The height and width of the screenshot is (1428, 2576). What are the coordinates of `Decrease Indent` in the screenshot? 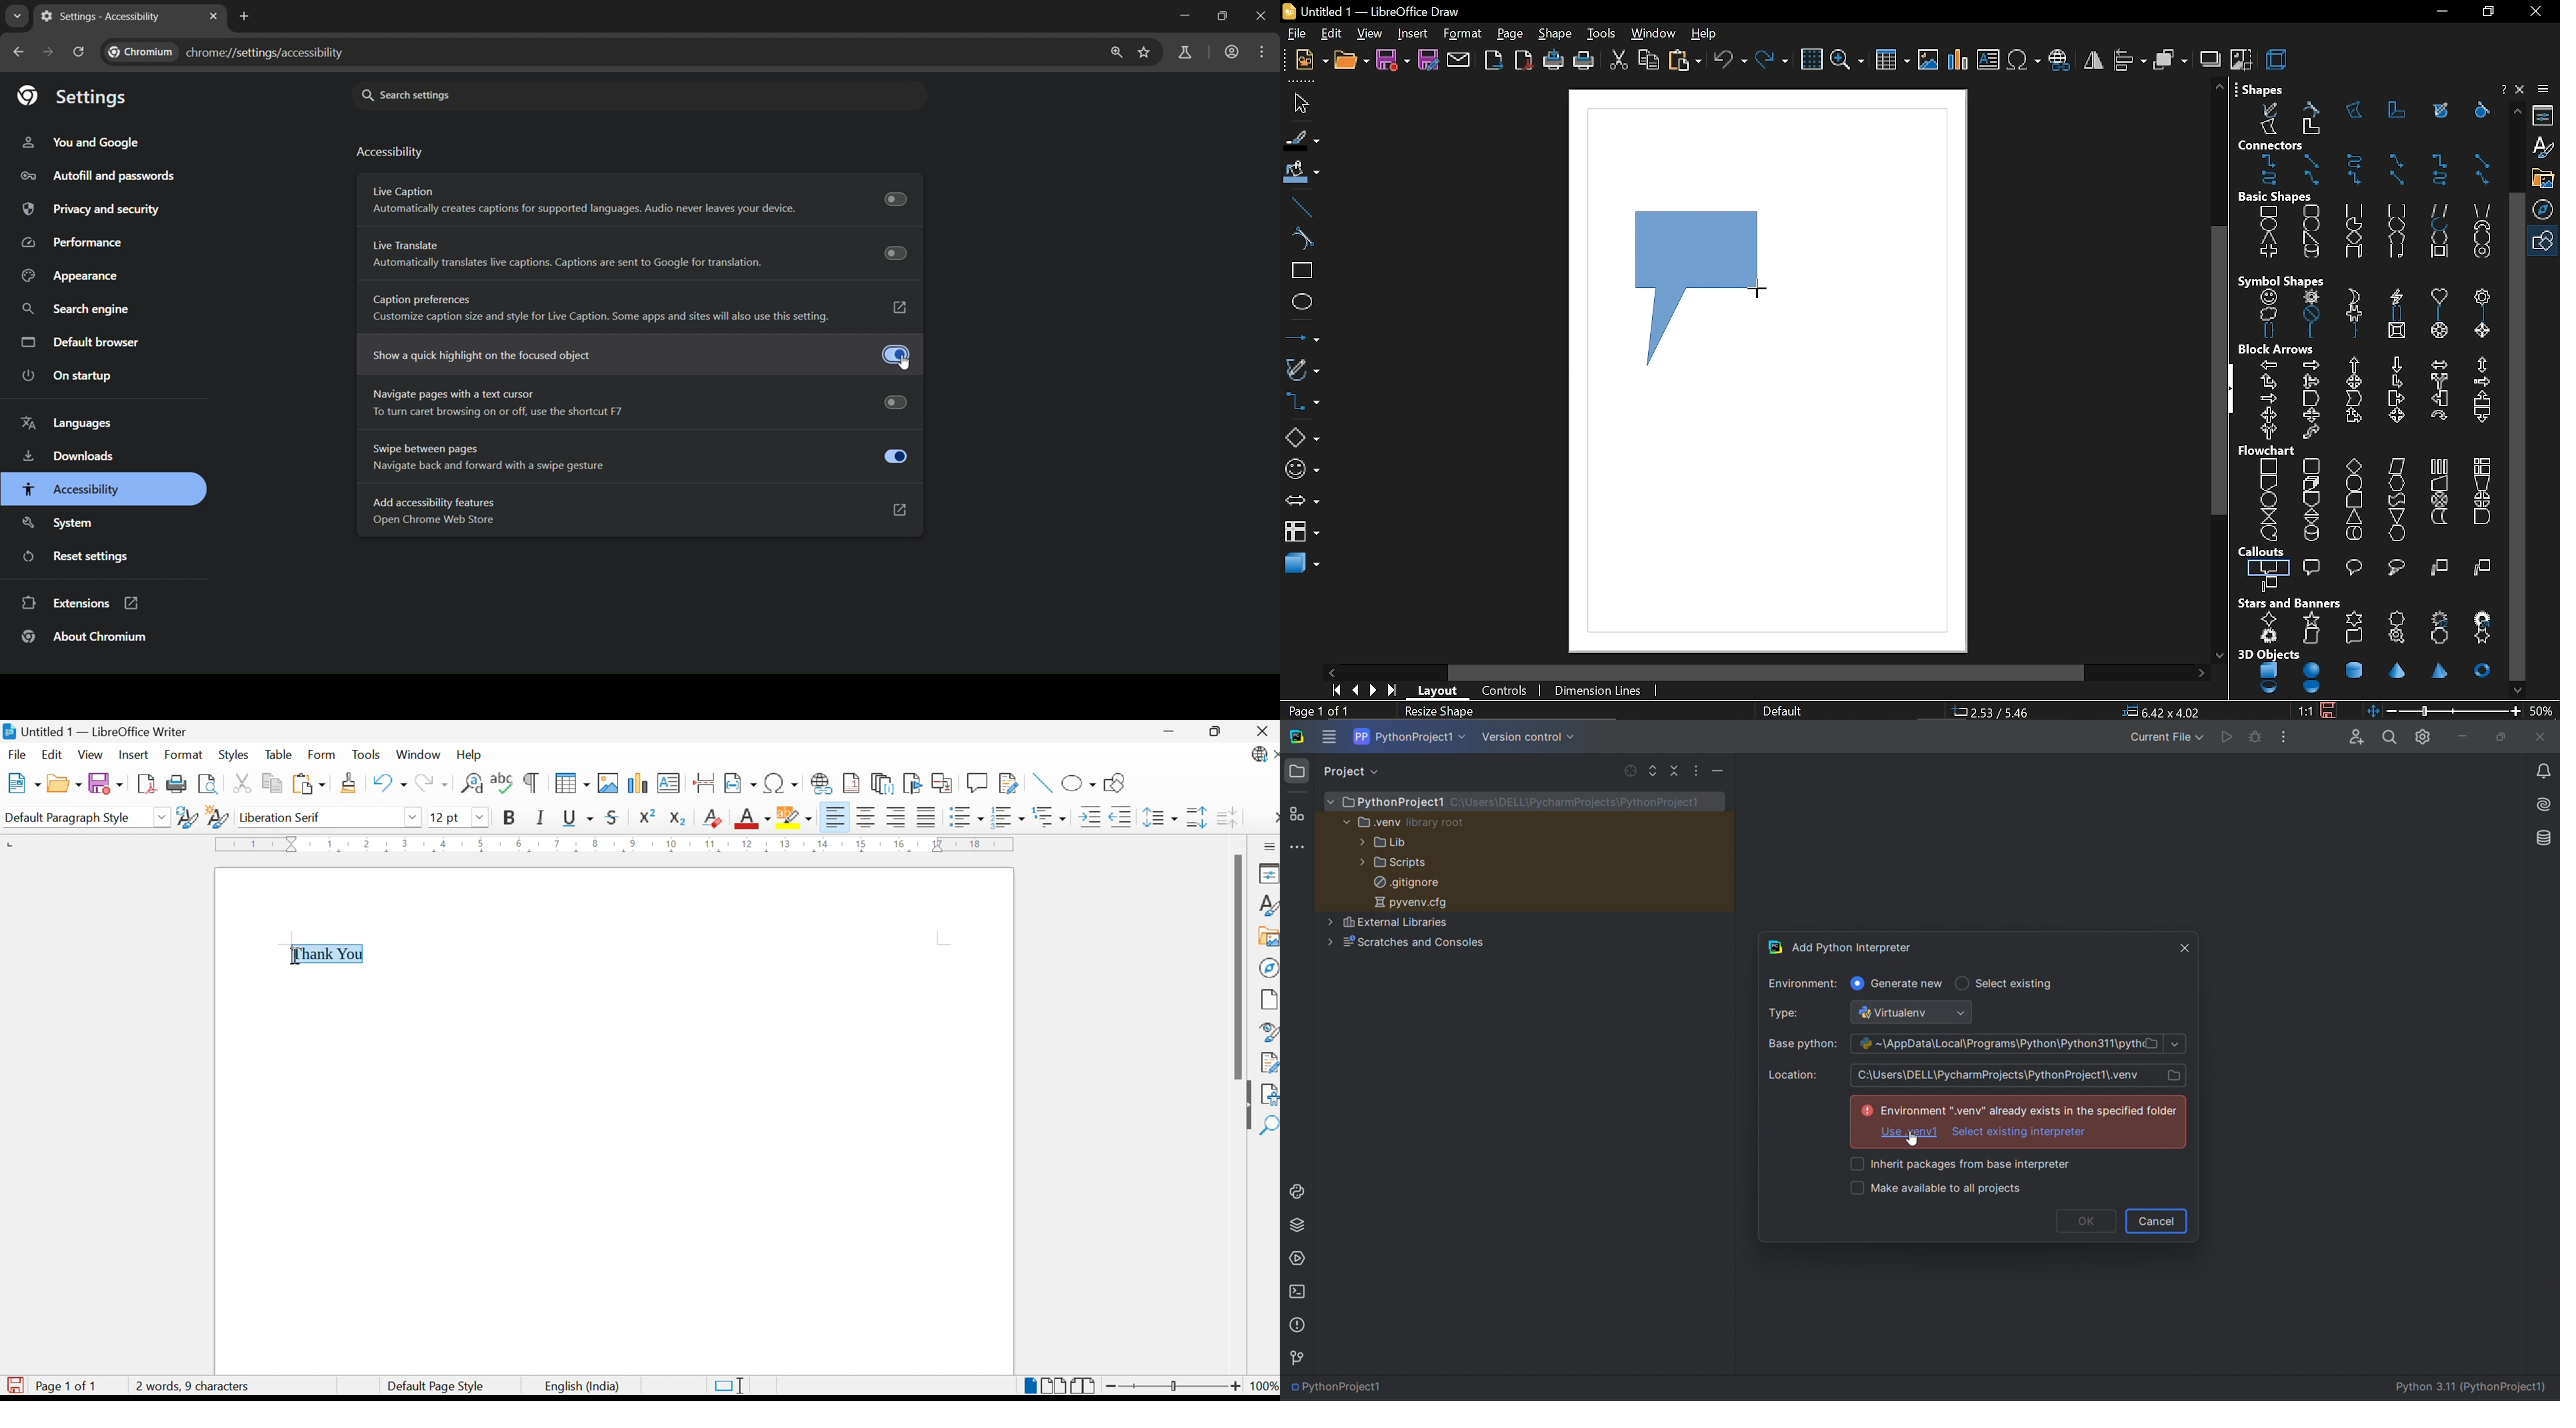 It's located at (1122, 817).